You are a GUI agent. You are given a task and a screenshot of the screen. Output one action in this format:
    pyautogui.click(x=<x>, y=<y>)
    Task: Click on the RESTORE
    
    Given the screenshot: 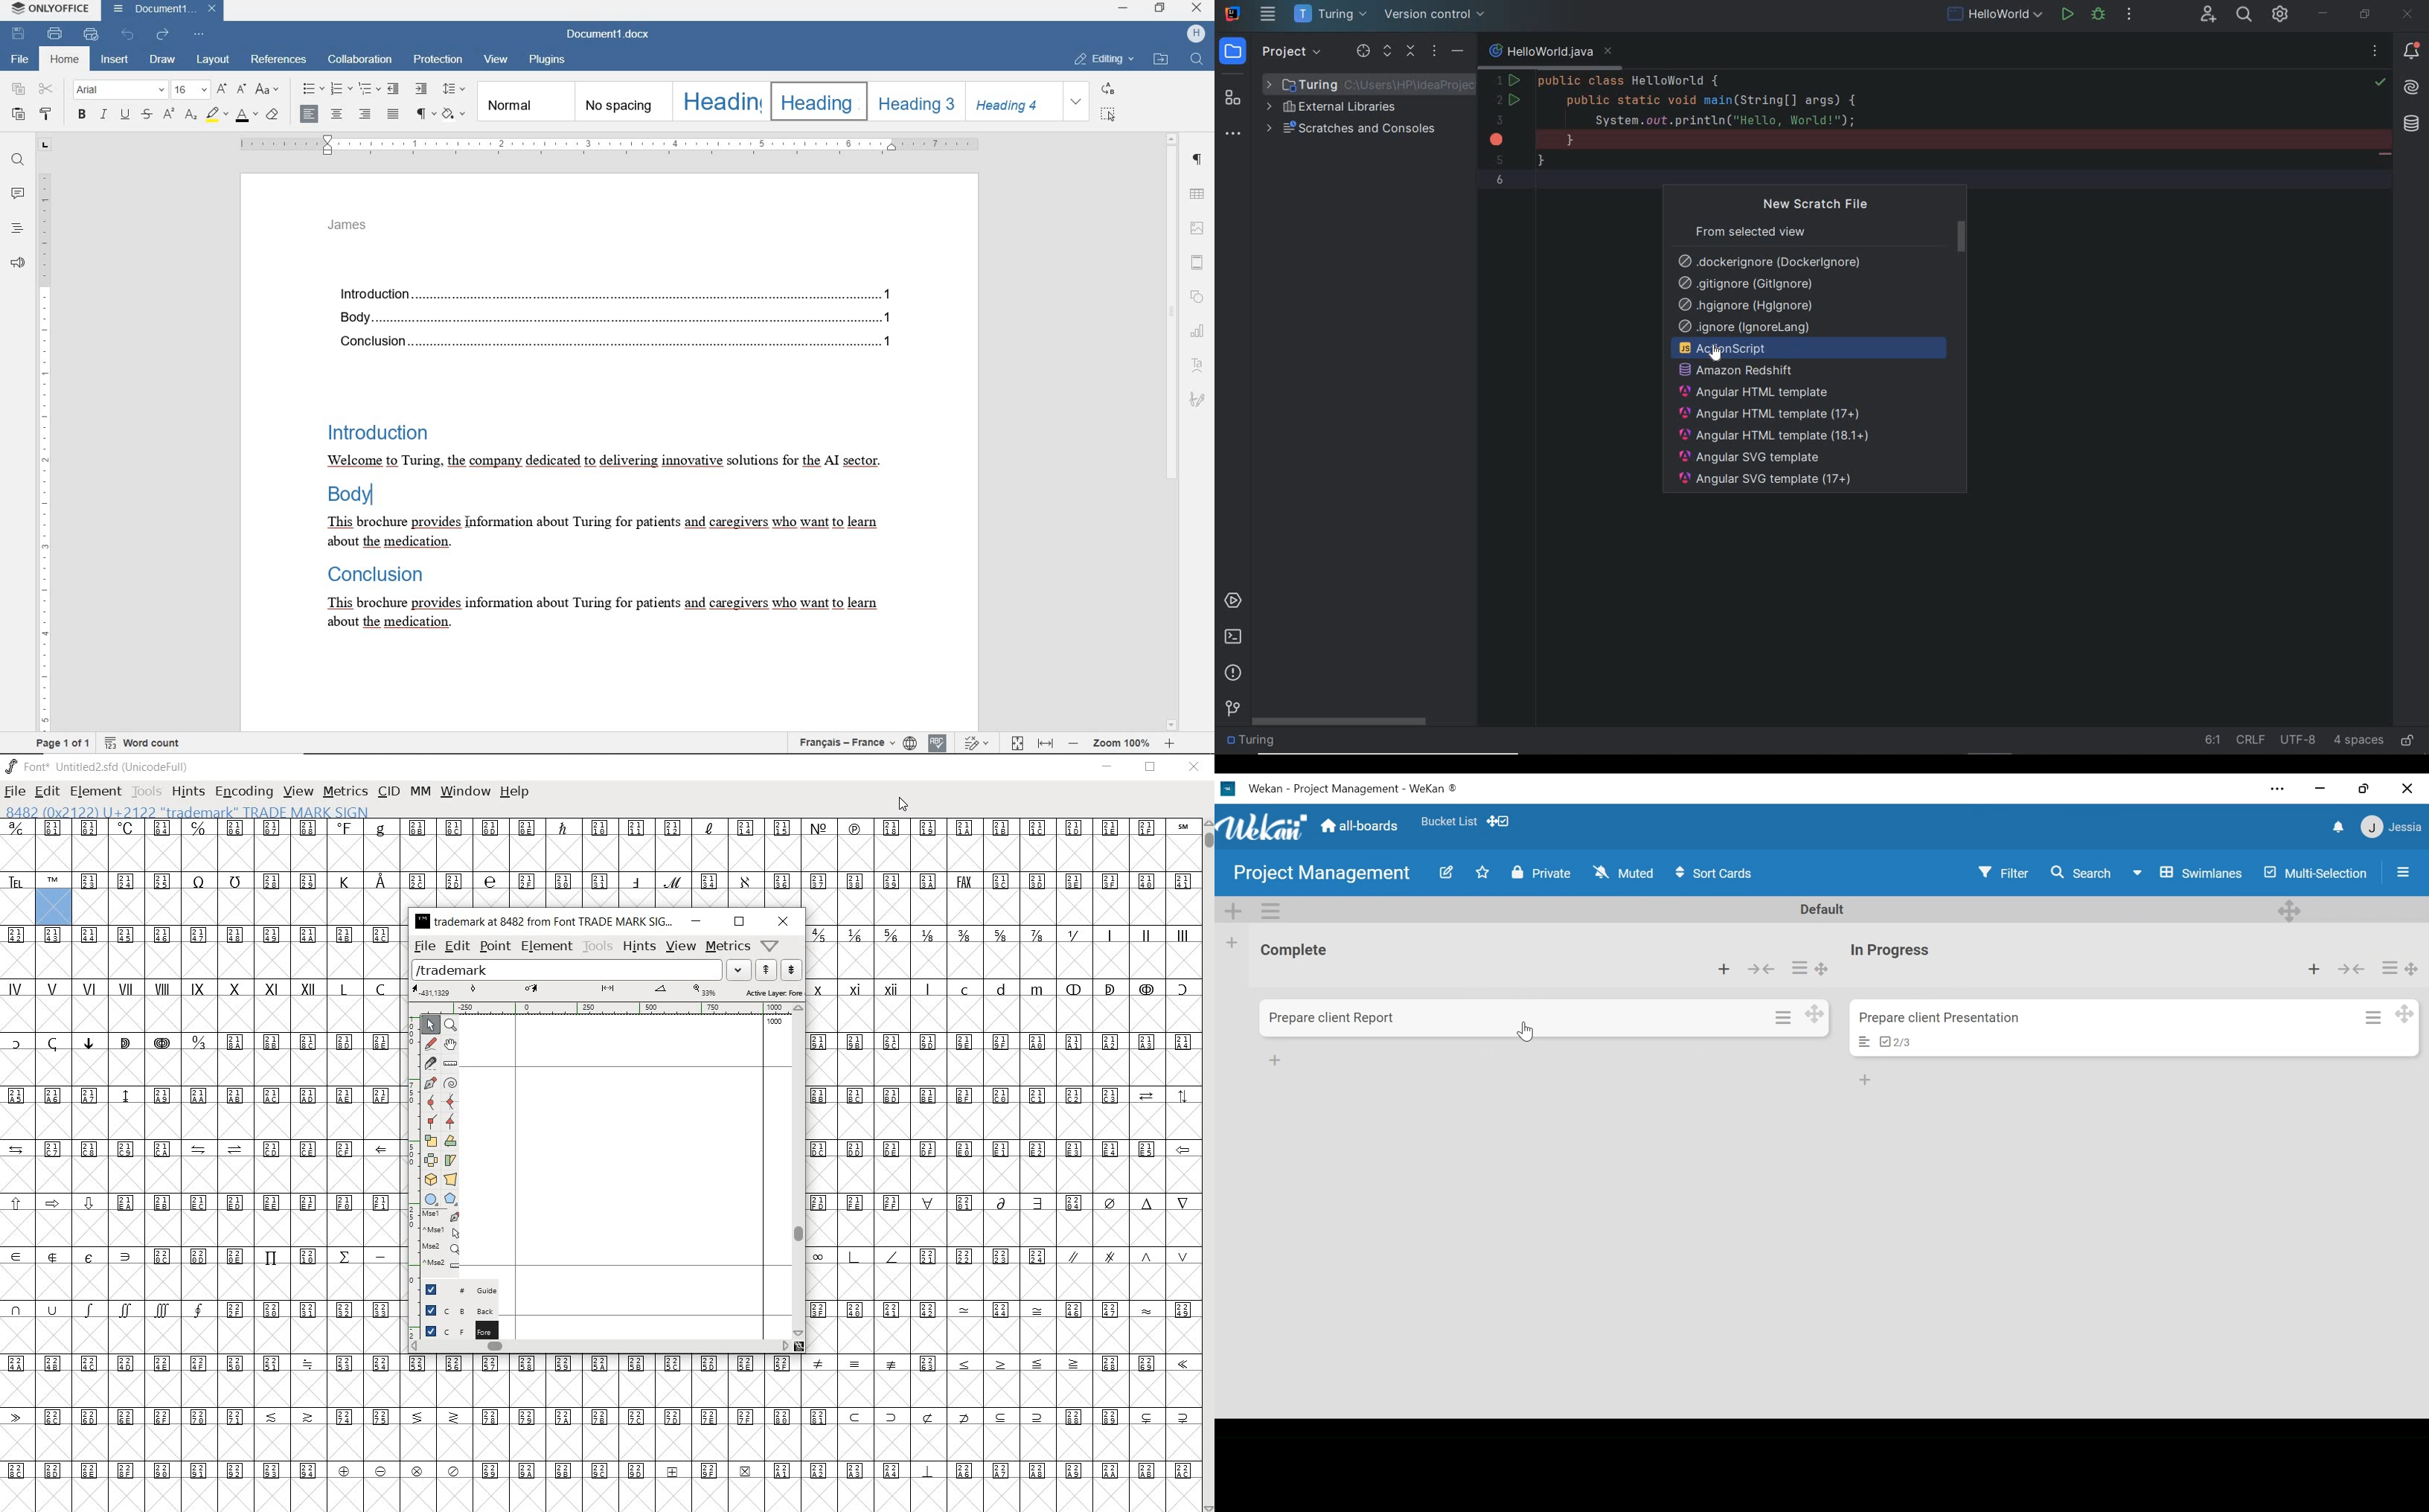 What is the action you would take?
    pyautogui.click(x=1150, y=769)
    